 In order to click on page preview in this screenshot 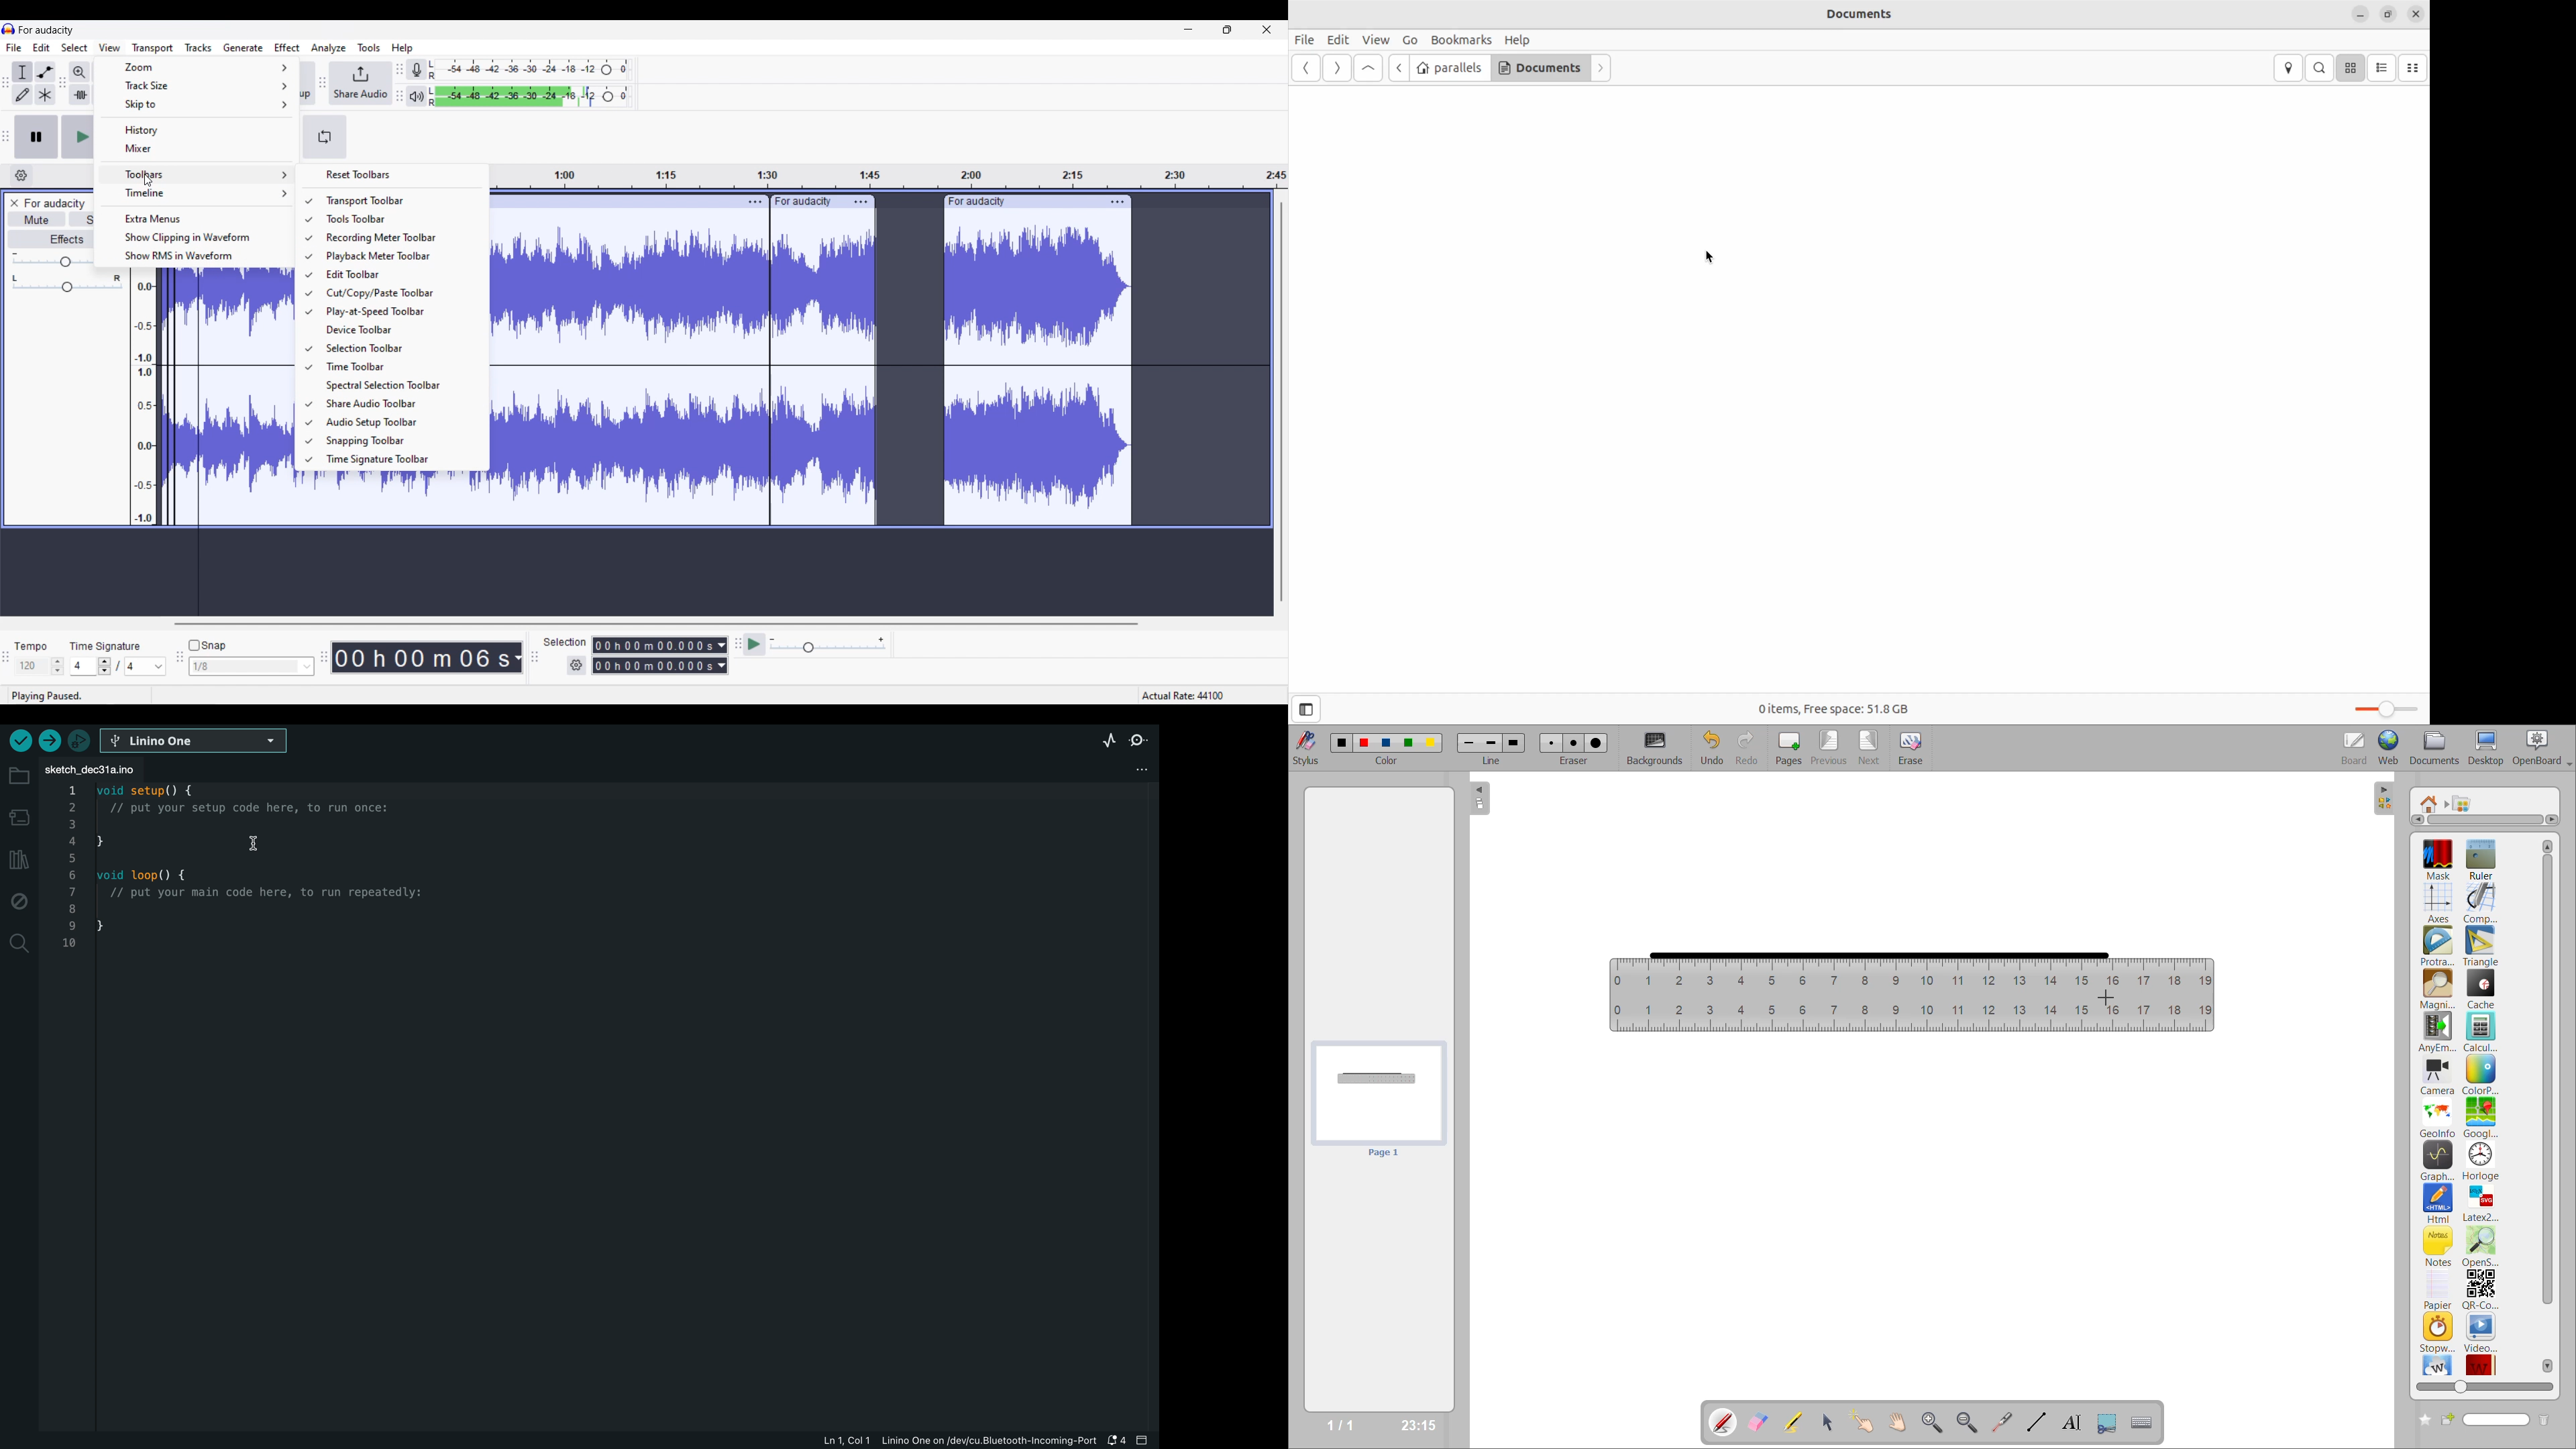, I will do `click(1377, 1100)`.